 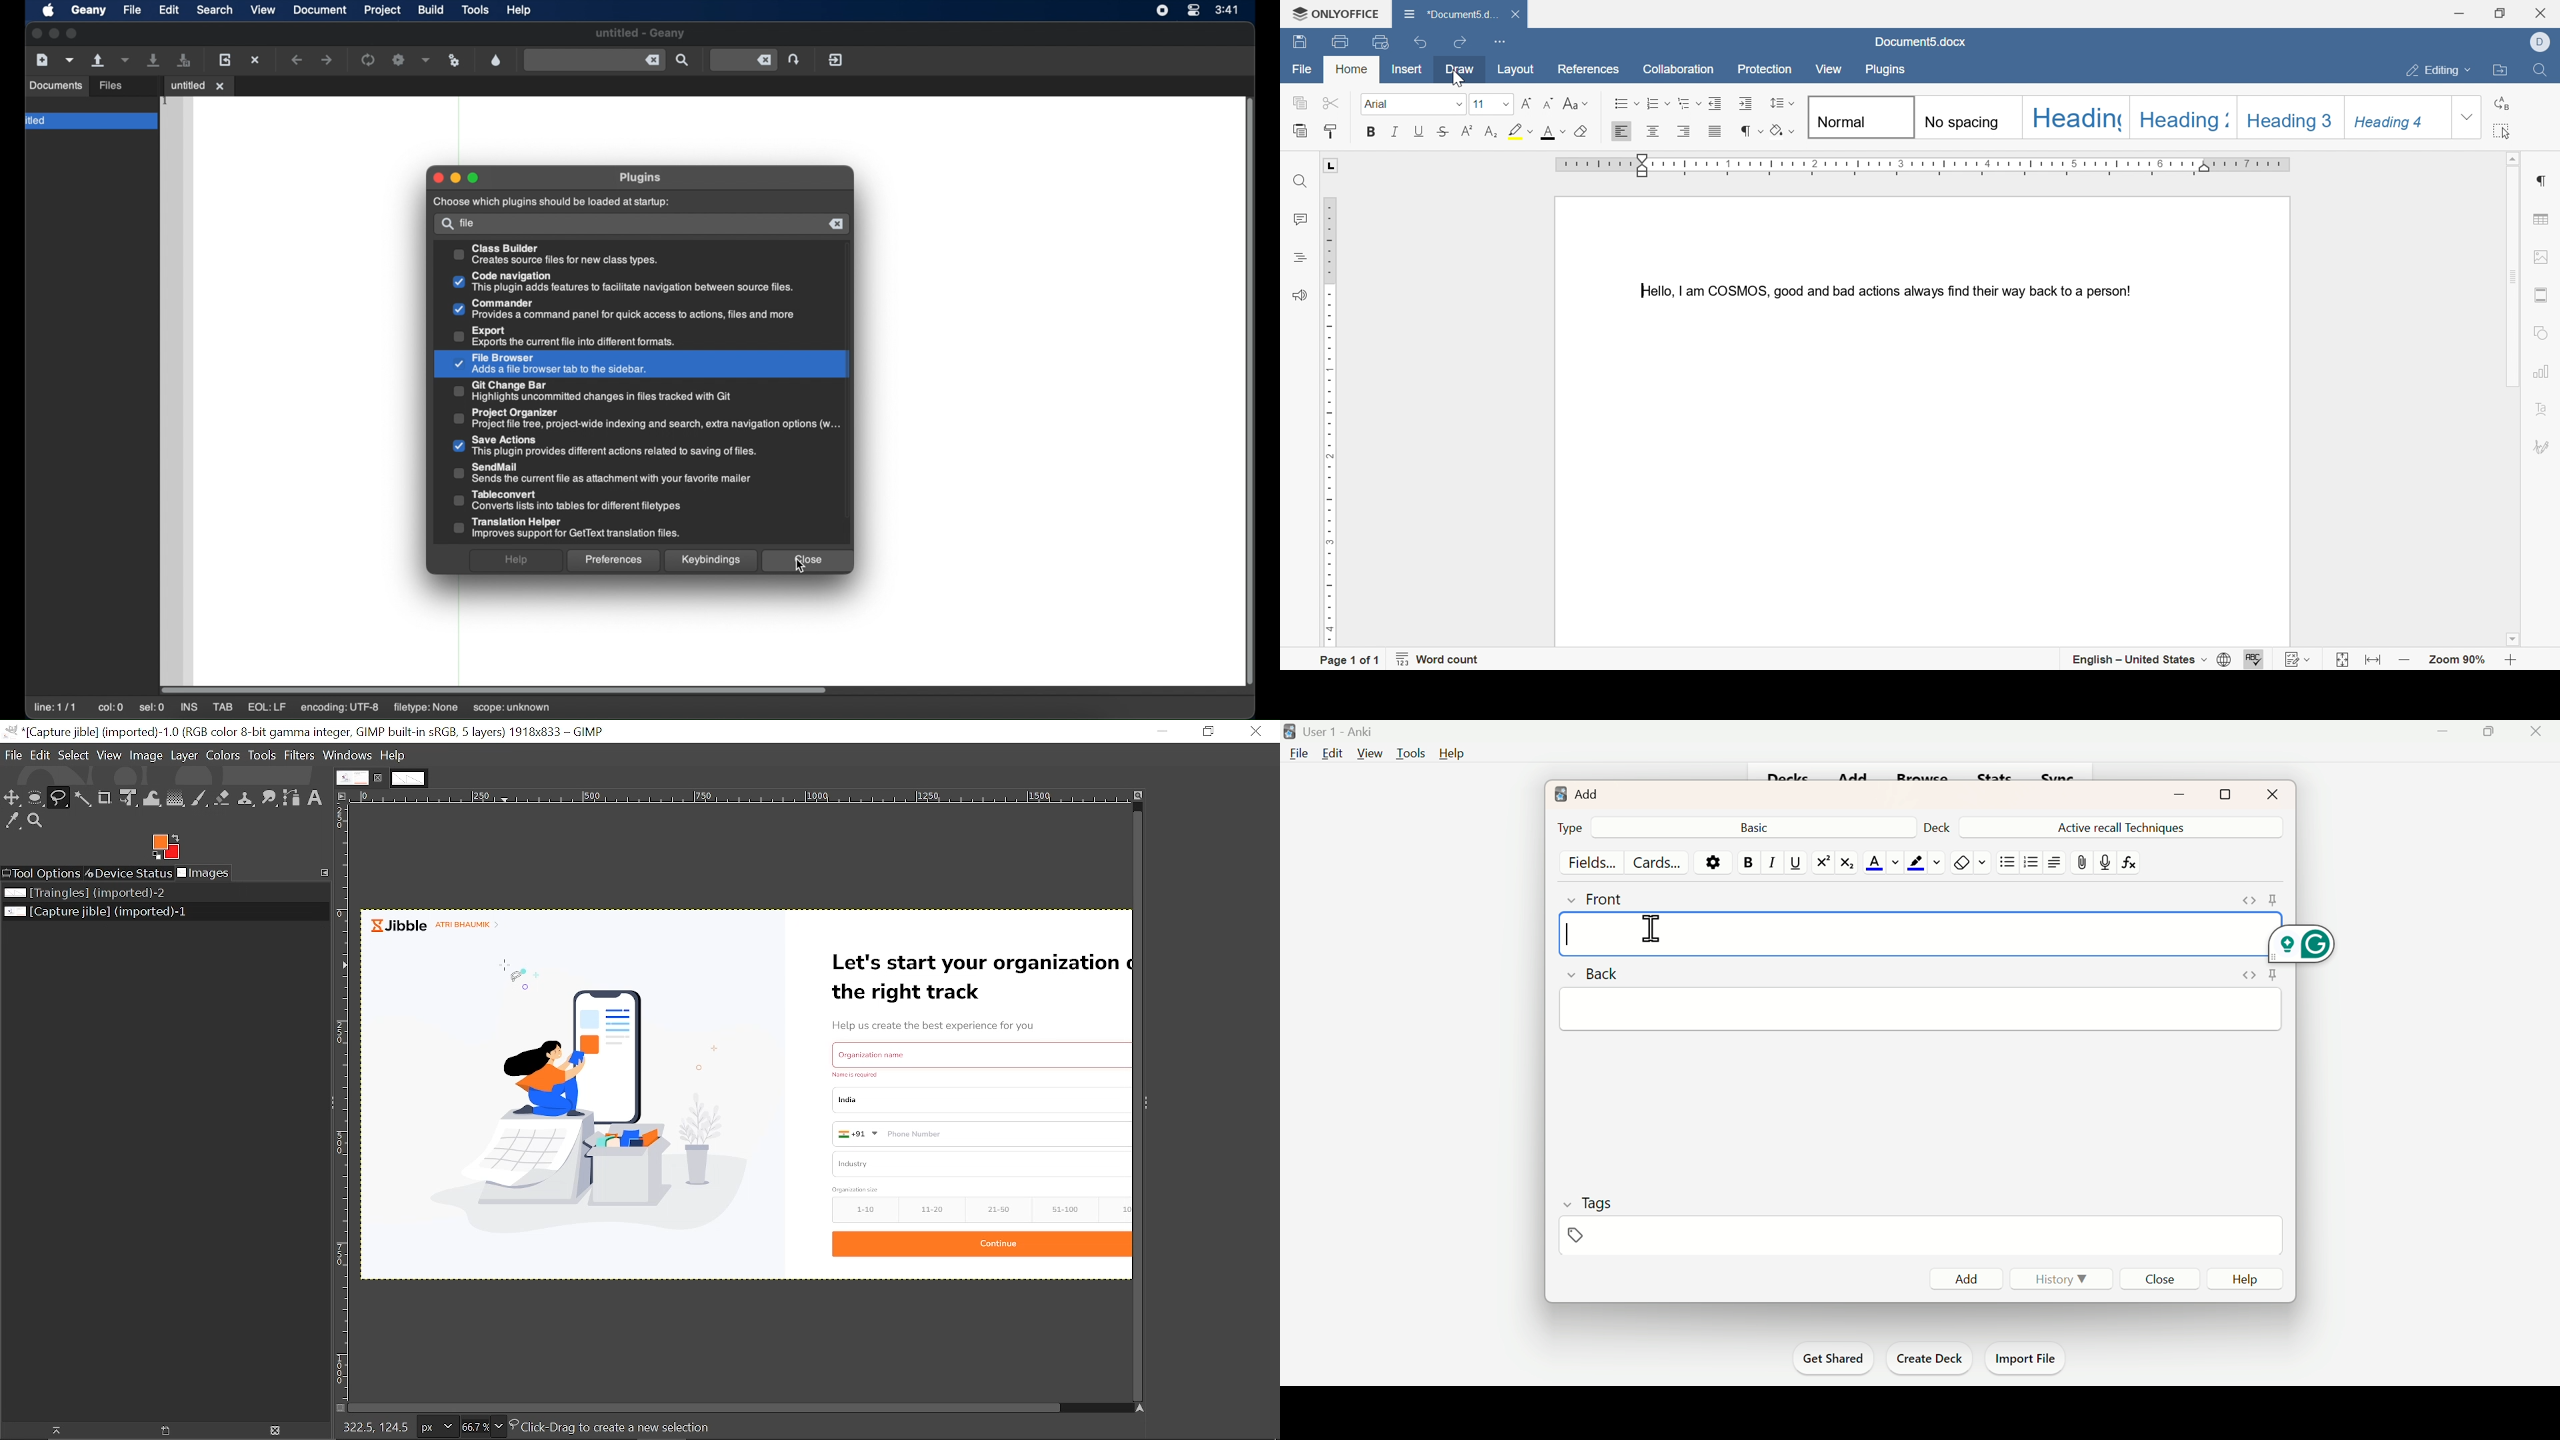 I want to click on track changes, so click(x=2299, y=657).